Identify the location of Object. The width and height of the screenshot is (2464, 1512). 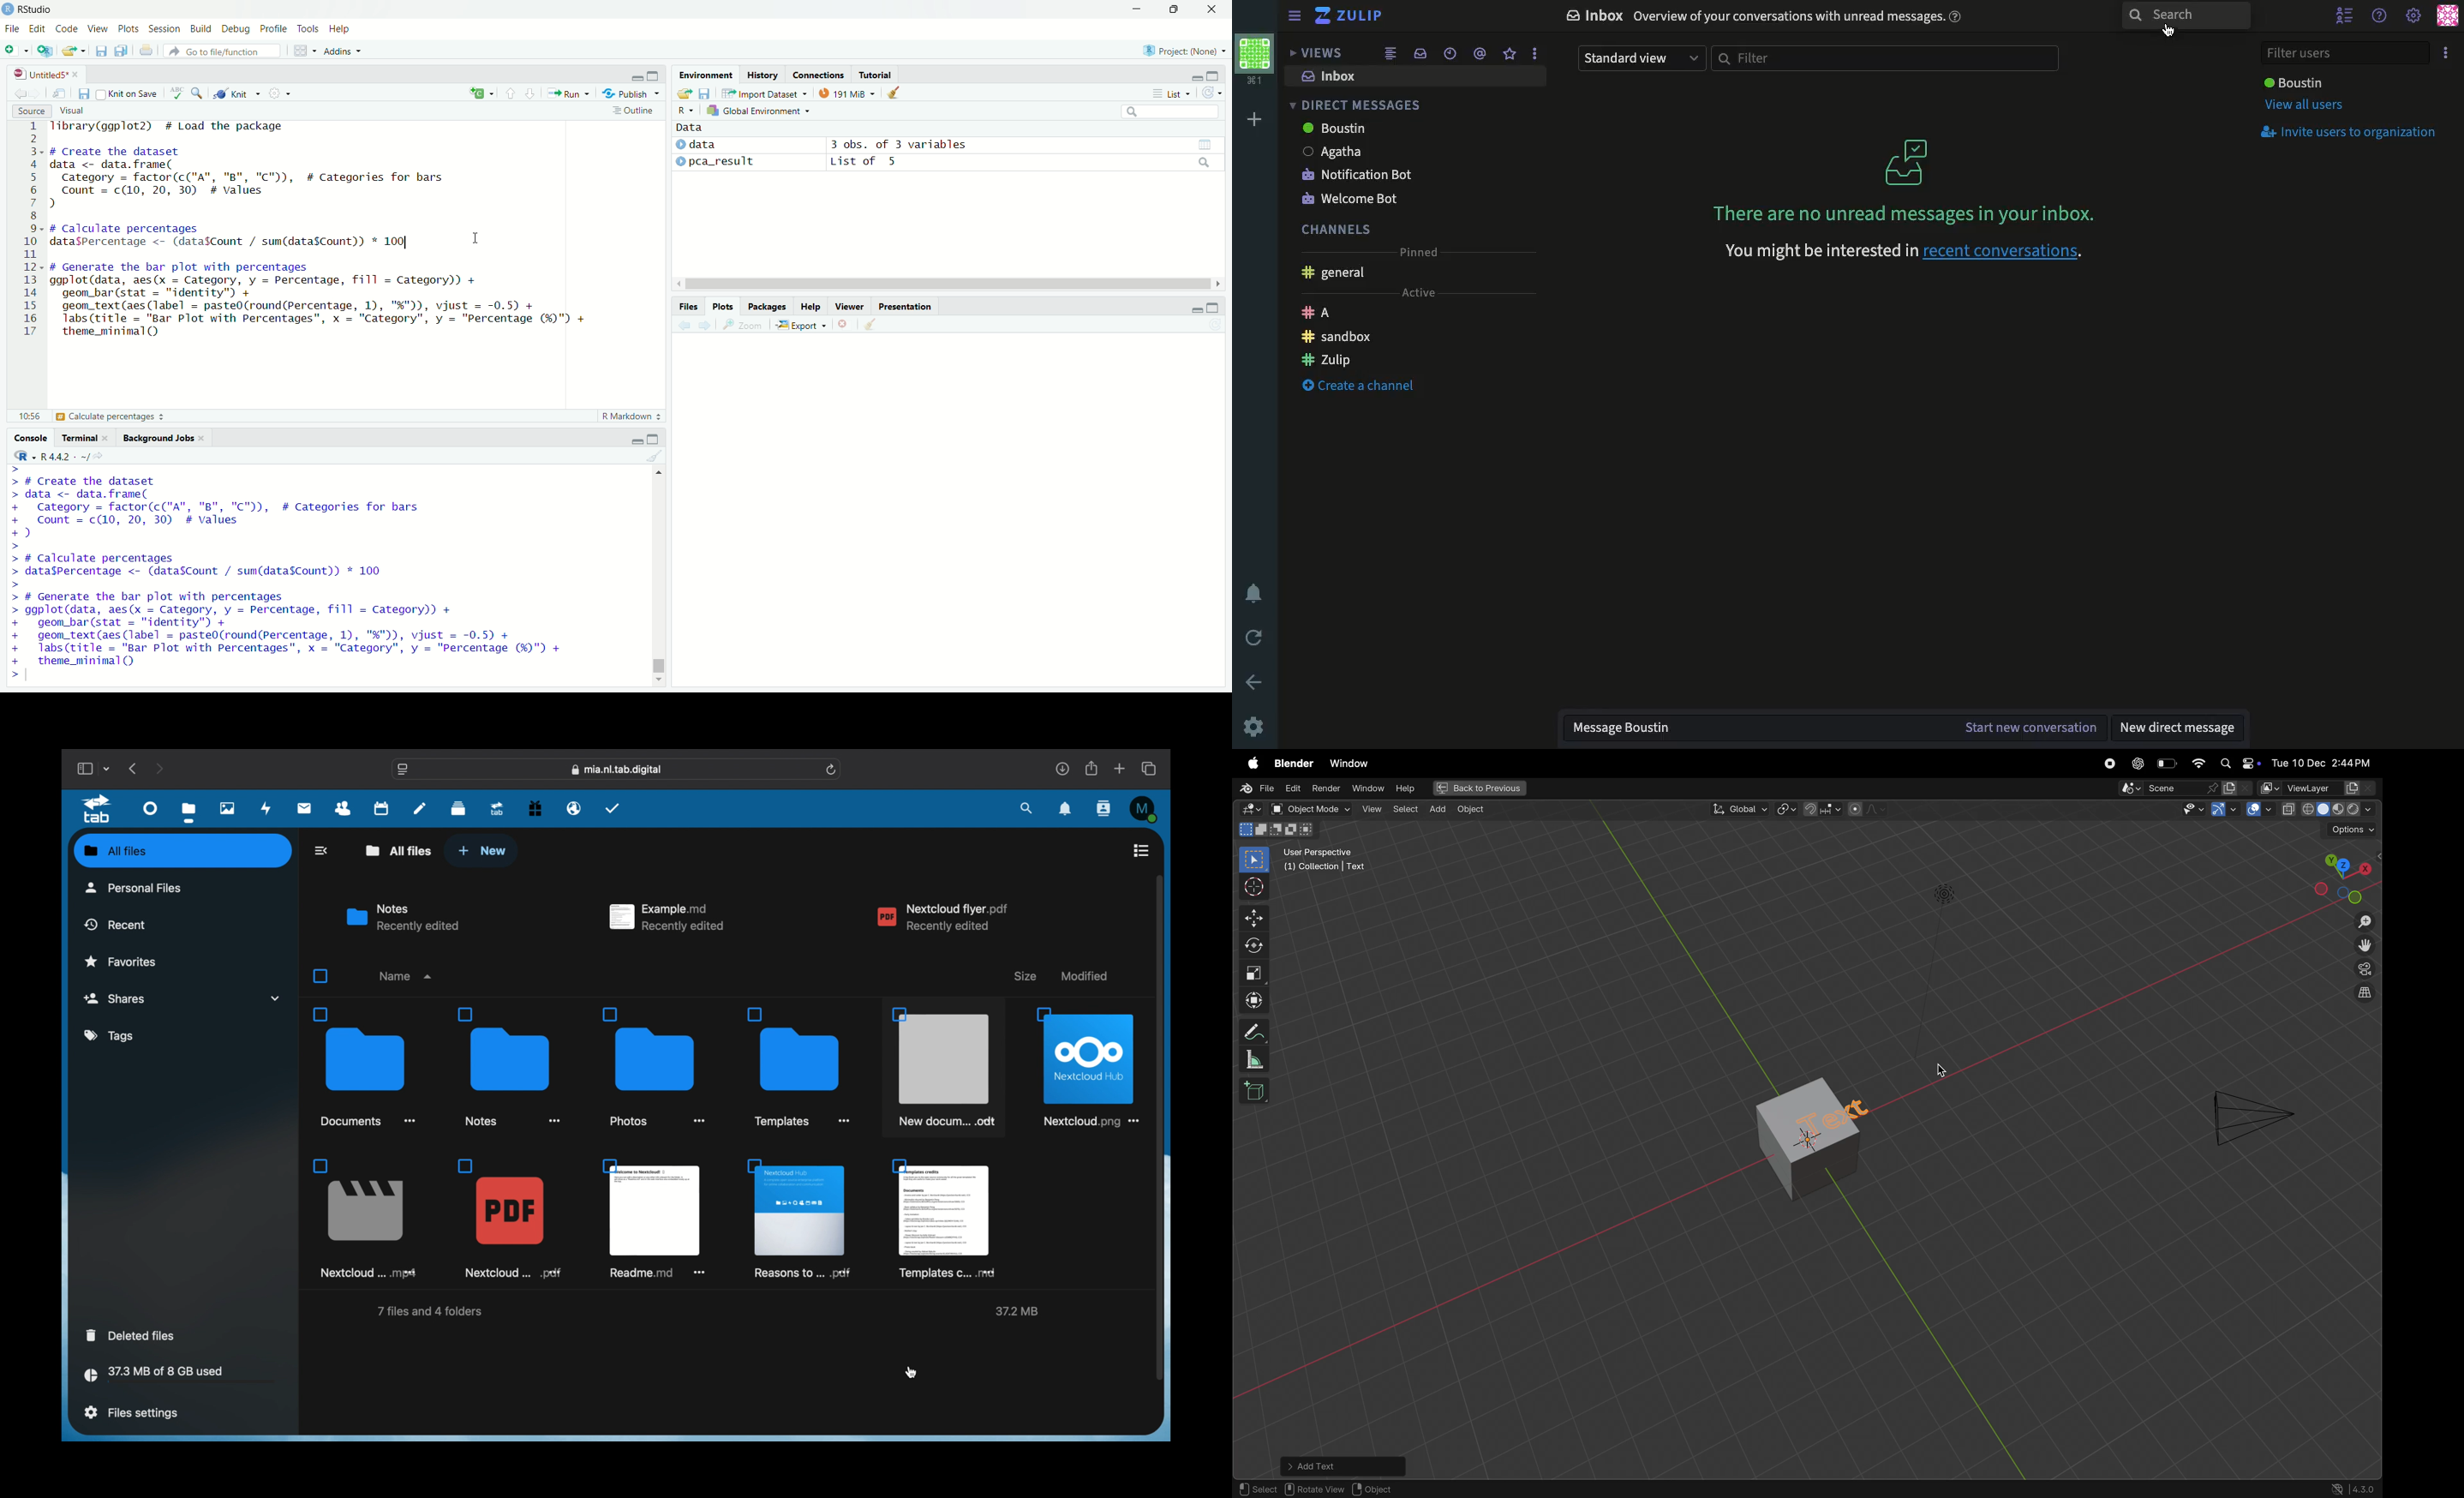
(1473, 810).